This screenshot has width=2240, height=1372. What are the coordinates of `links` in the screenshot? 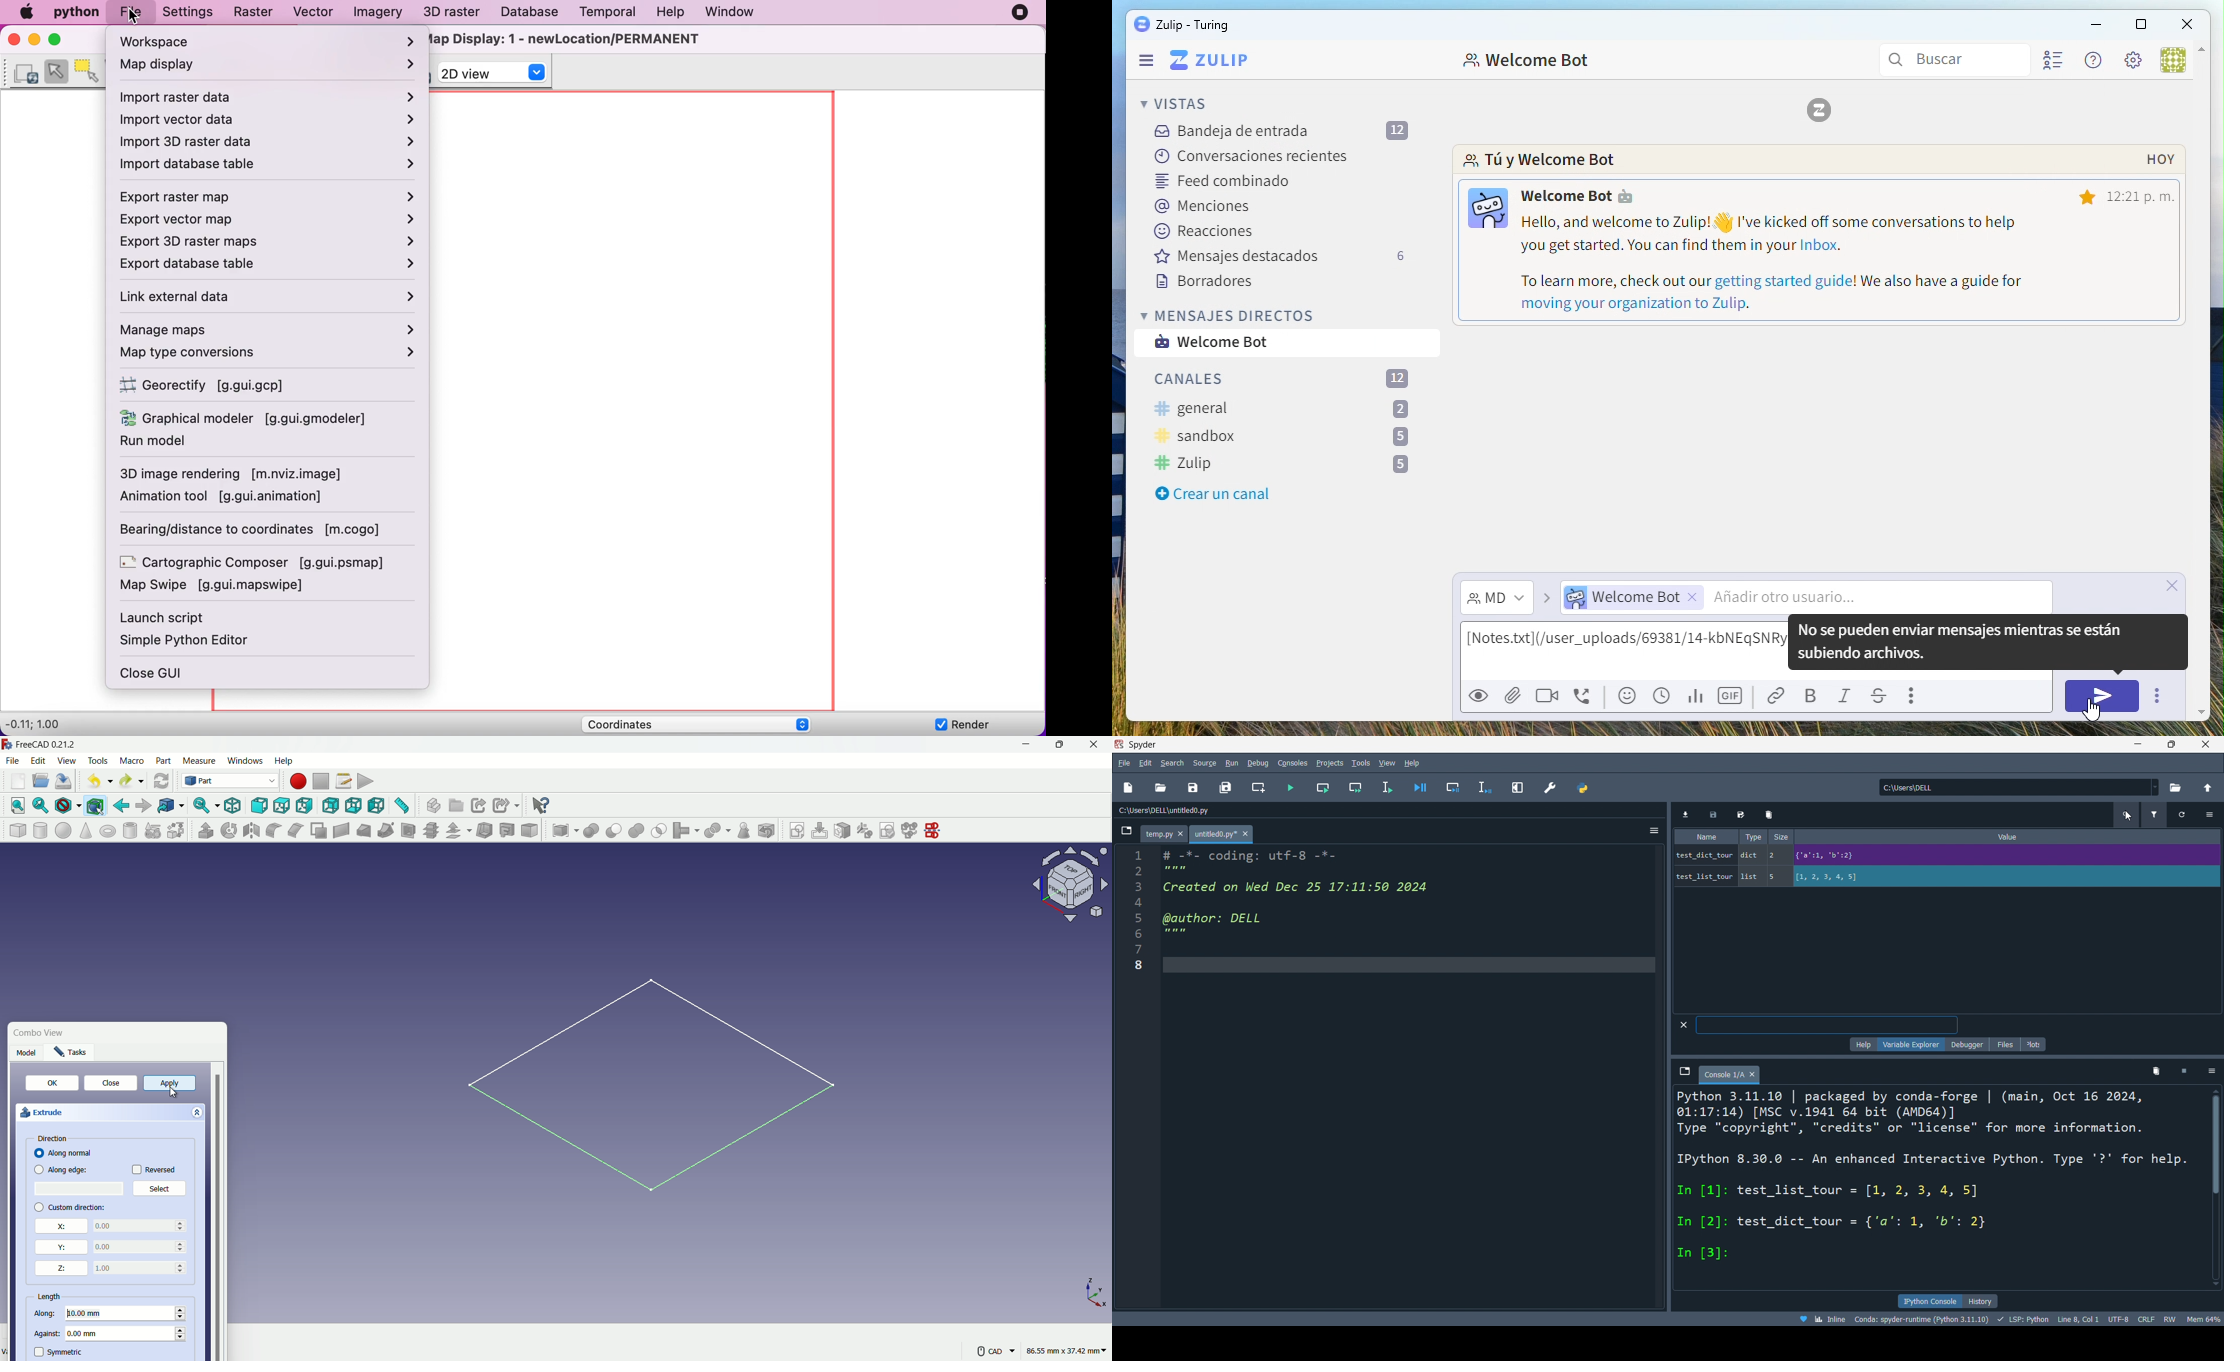 It's located at (1781, 696).